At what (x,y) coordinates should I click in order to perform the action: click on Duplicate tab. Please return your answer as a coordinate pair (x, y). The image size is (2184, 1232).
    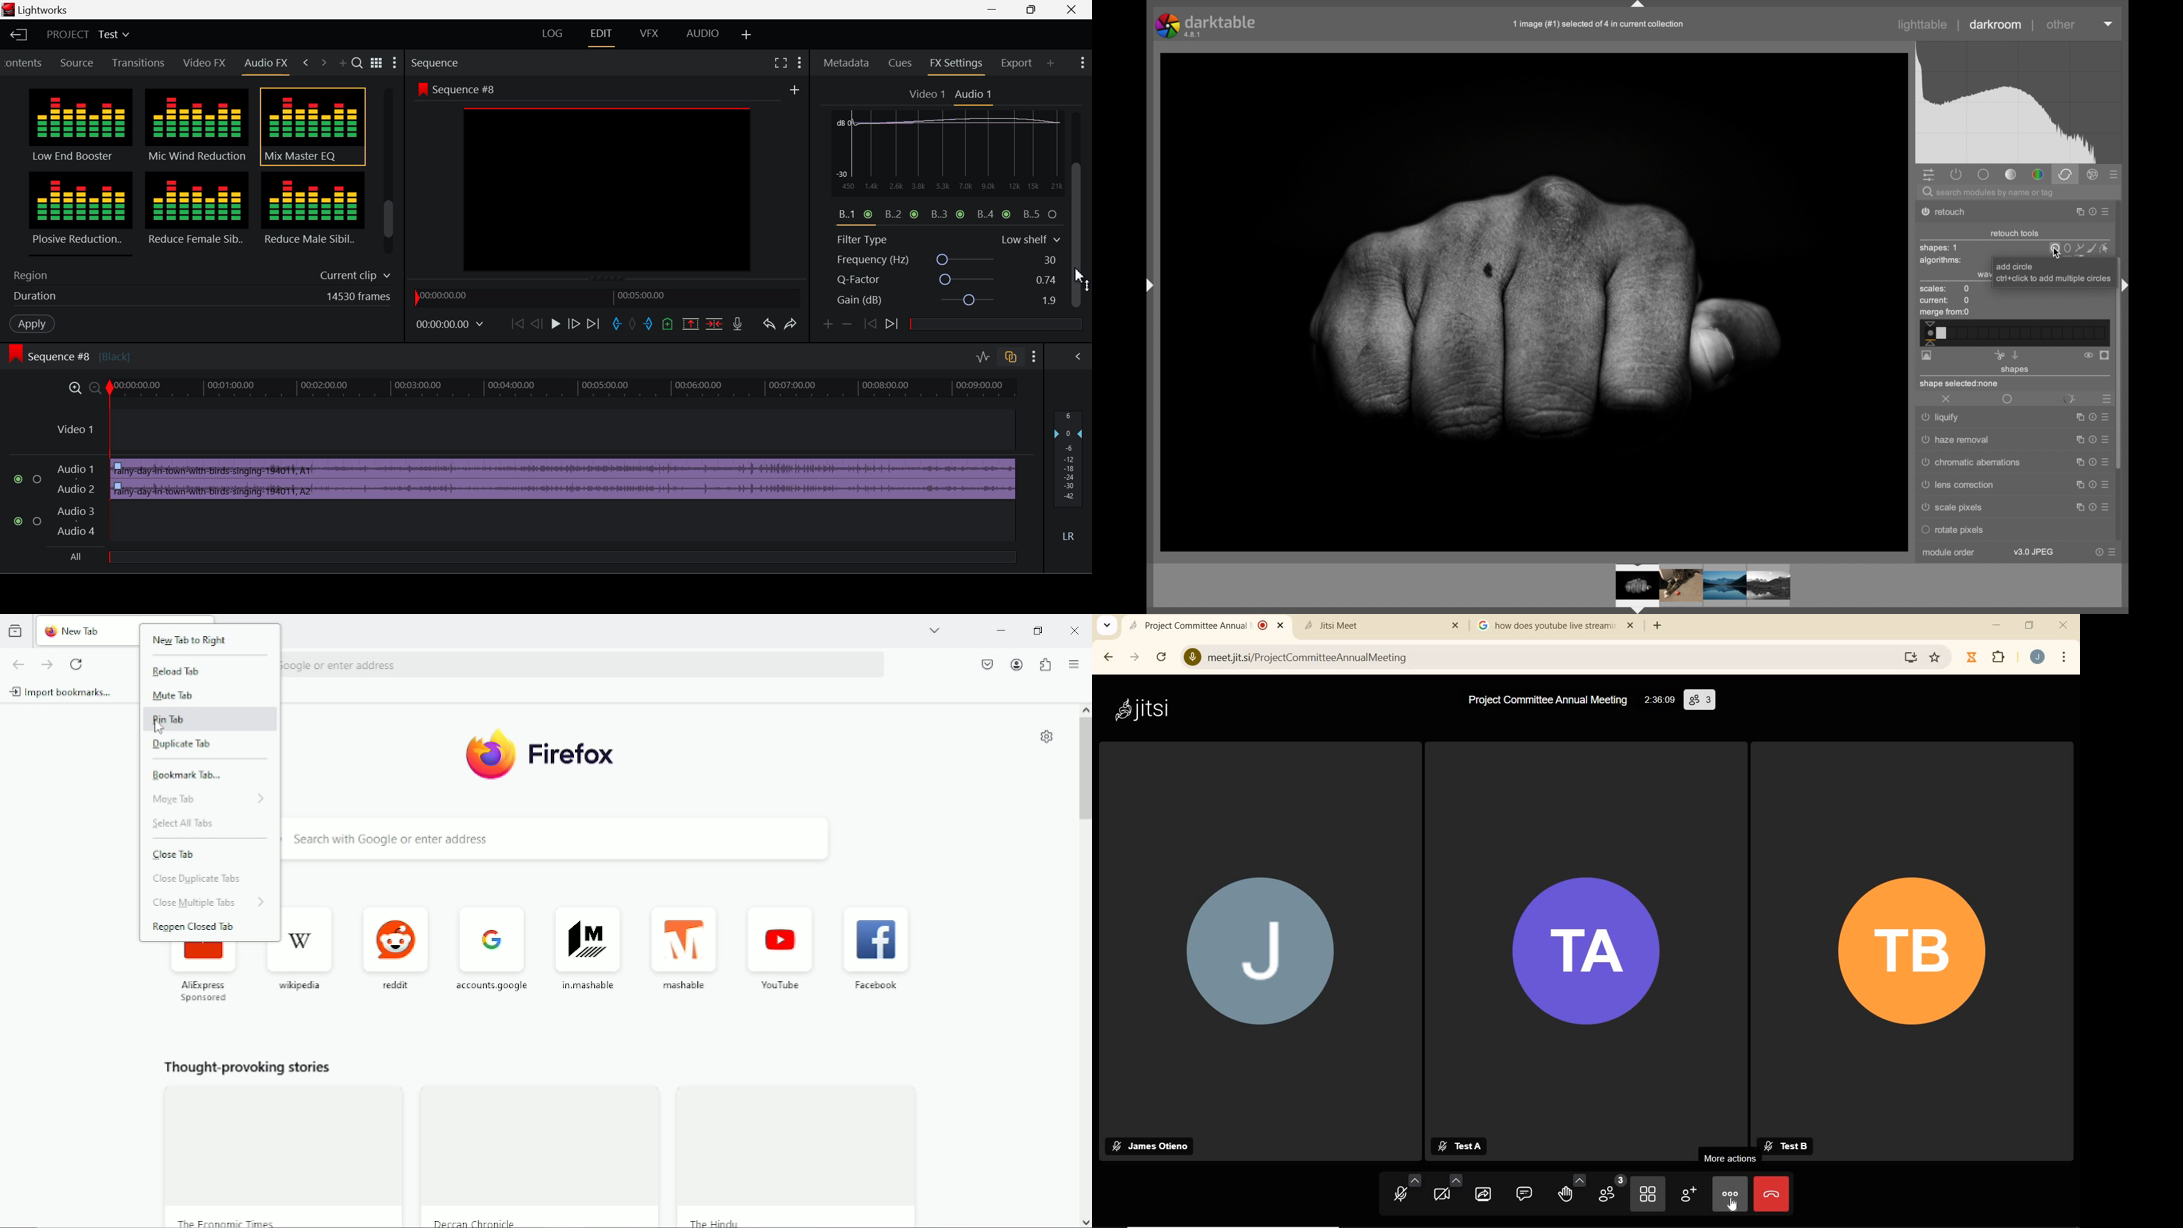
    Looking at the image, I should click on (185, 747).